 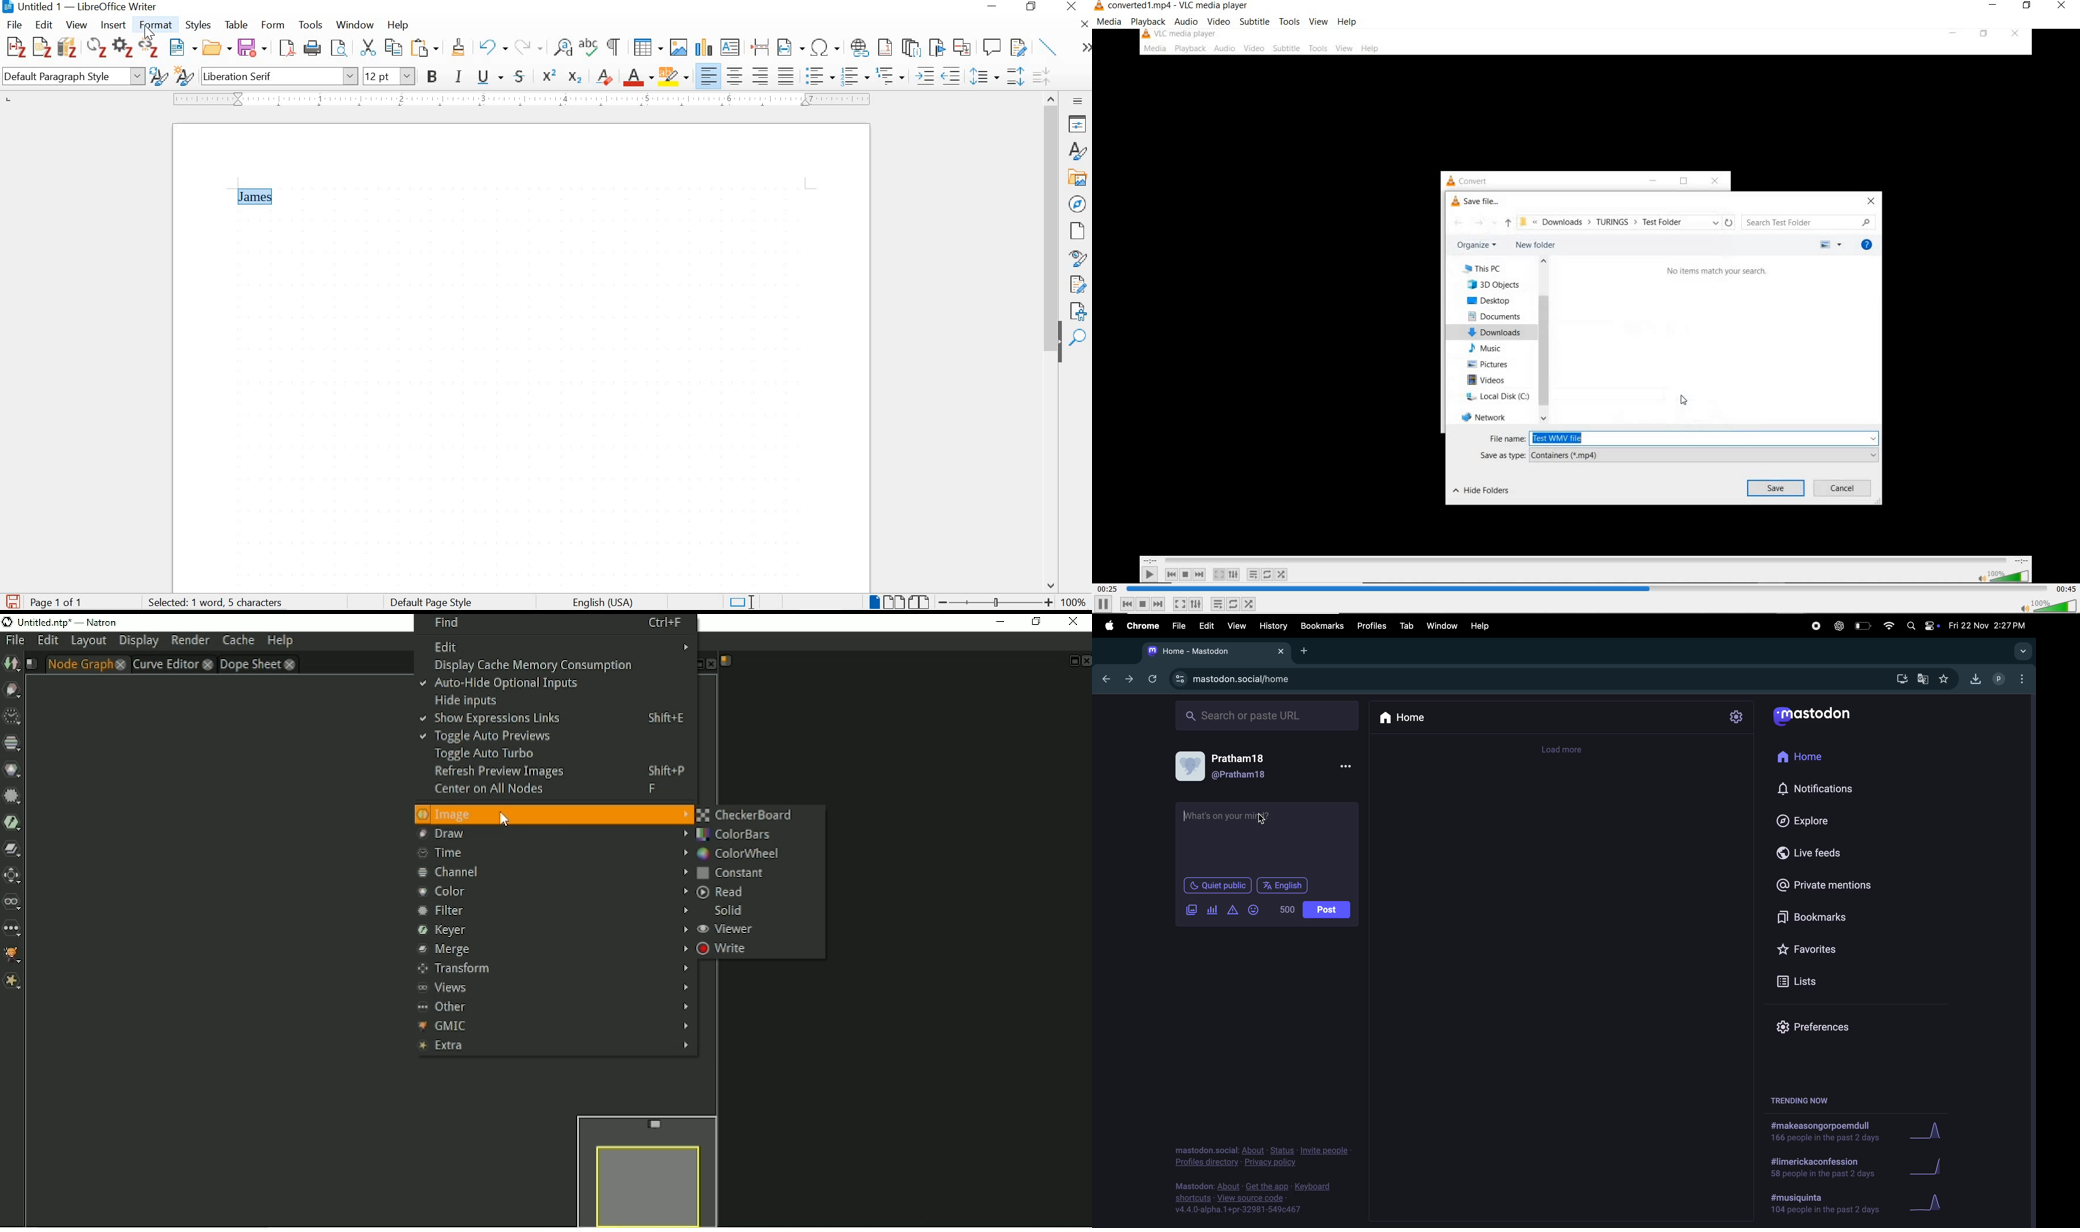 What do you see at coordinates (158, 25) in the screenshot?
I see `format` at bounding box center [158, 25].